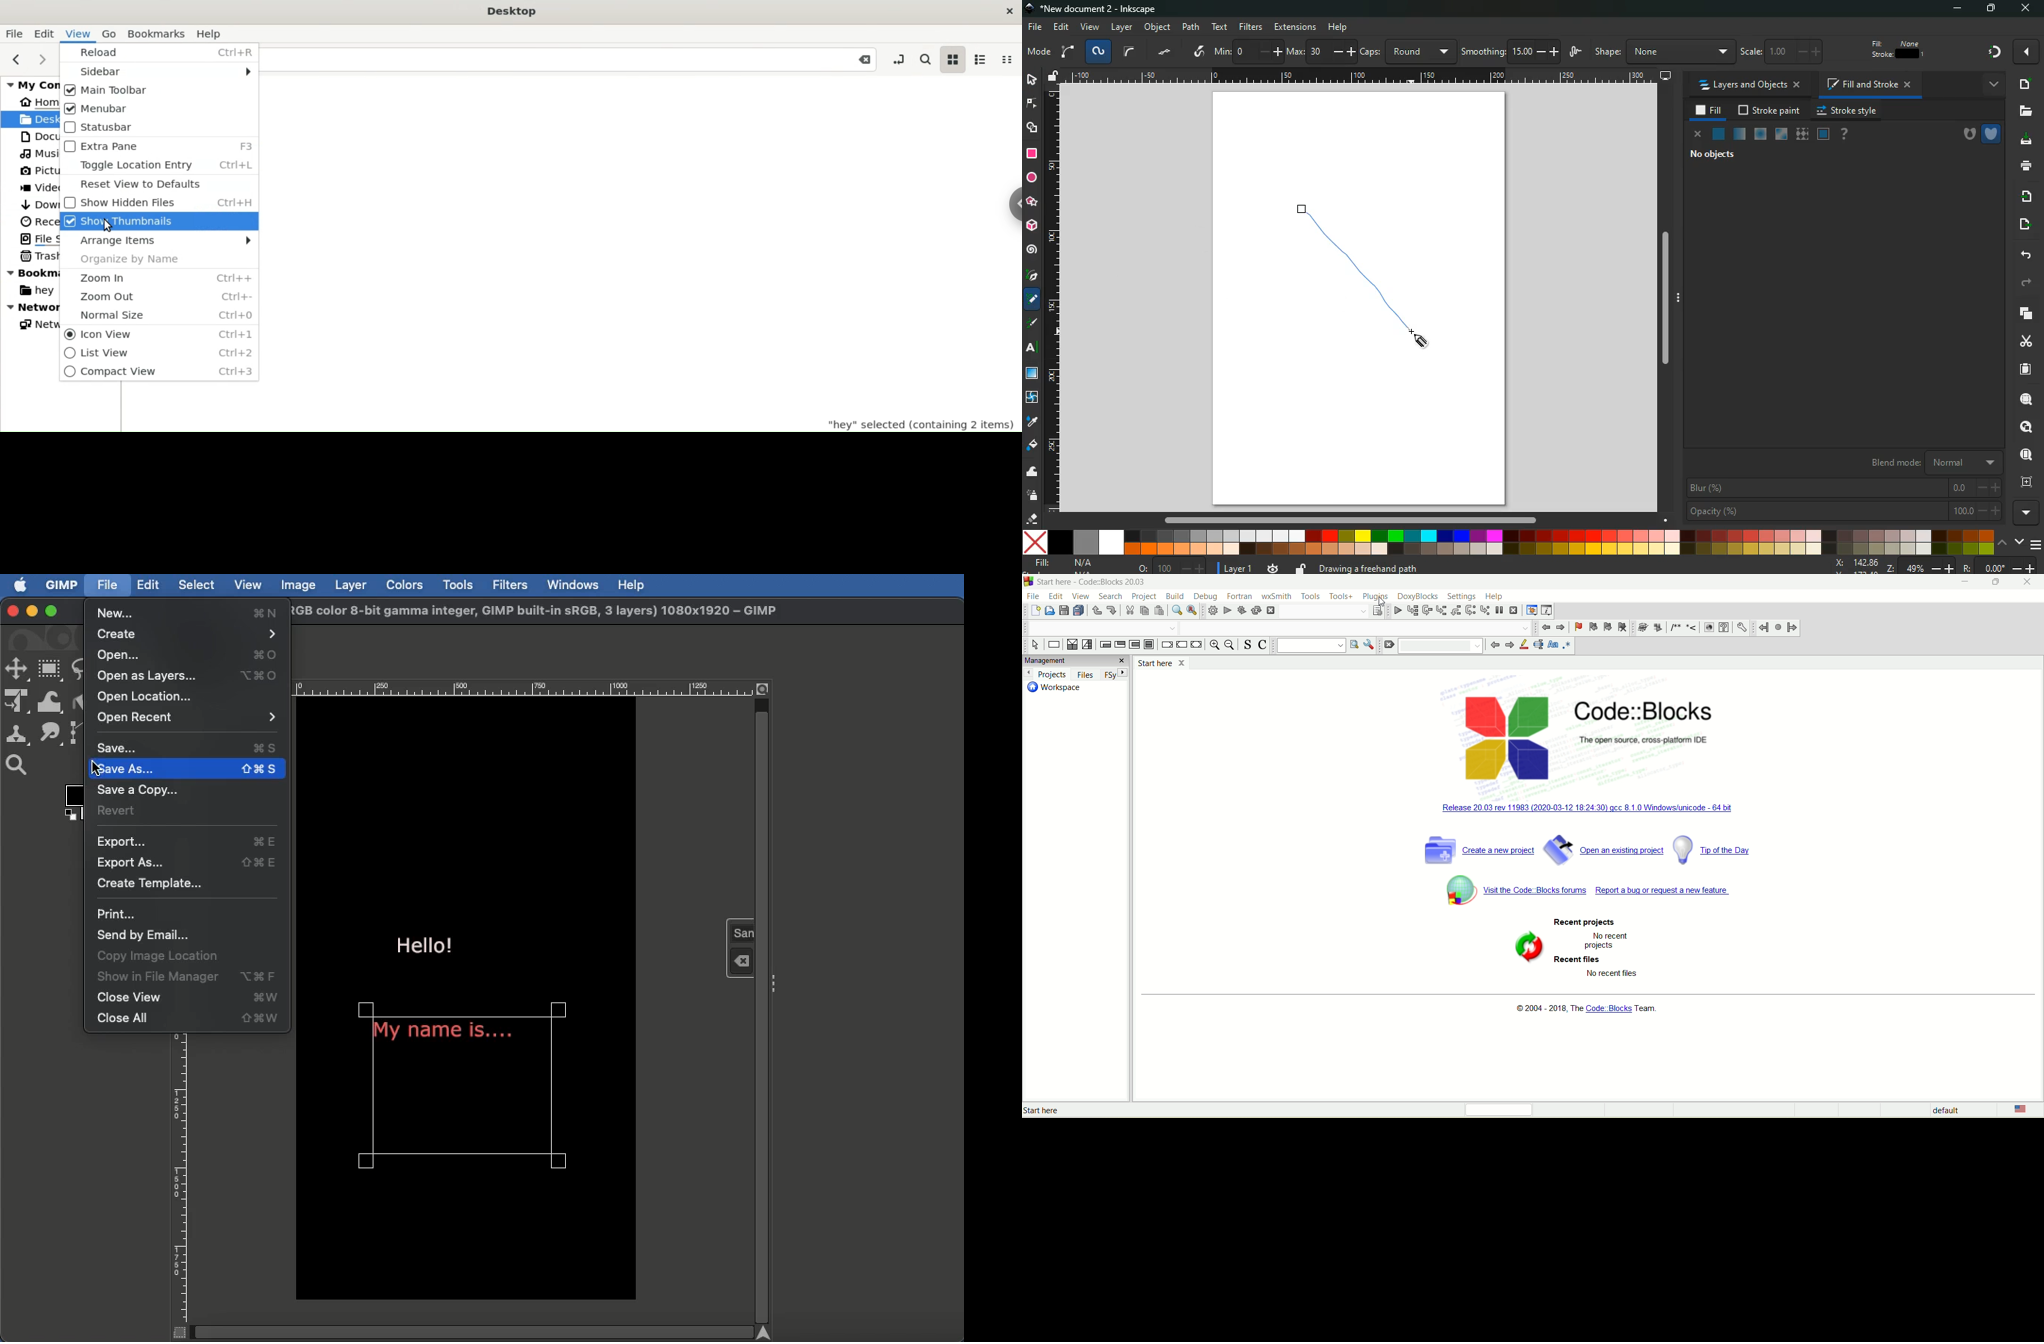 The height and width of the screenshot is (1344, 2044). I want to click on Run doxywizard, so click(1642, 628).